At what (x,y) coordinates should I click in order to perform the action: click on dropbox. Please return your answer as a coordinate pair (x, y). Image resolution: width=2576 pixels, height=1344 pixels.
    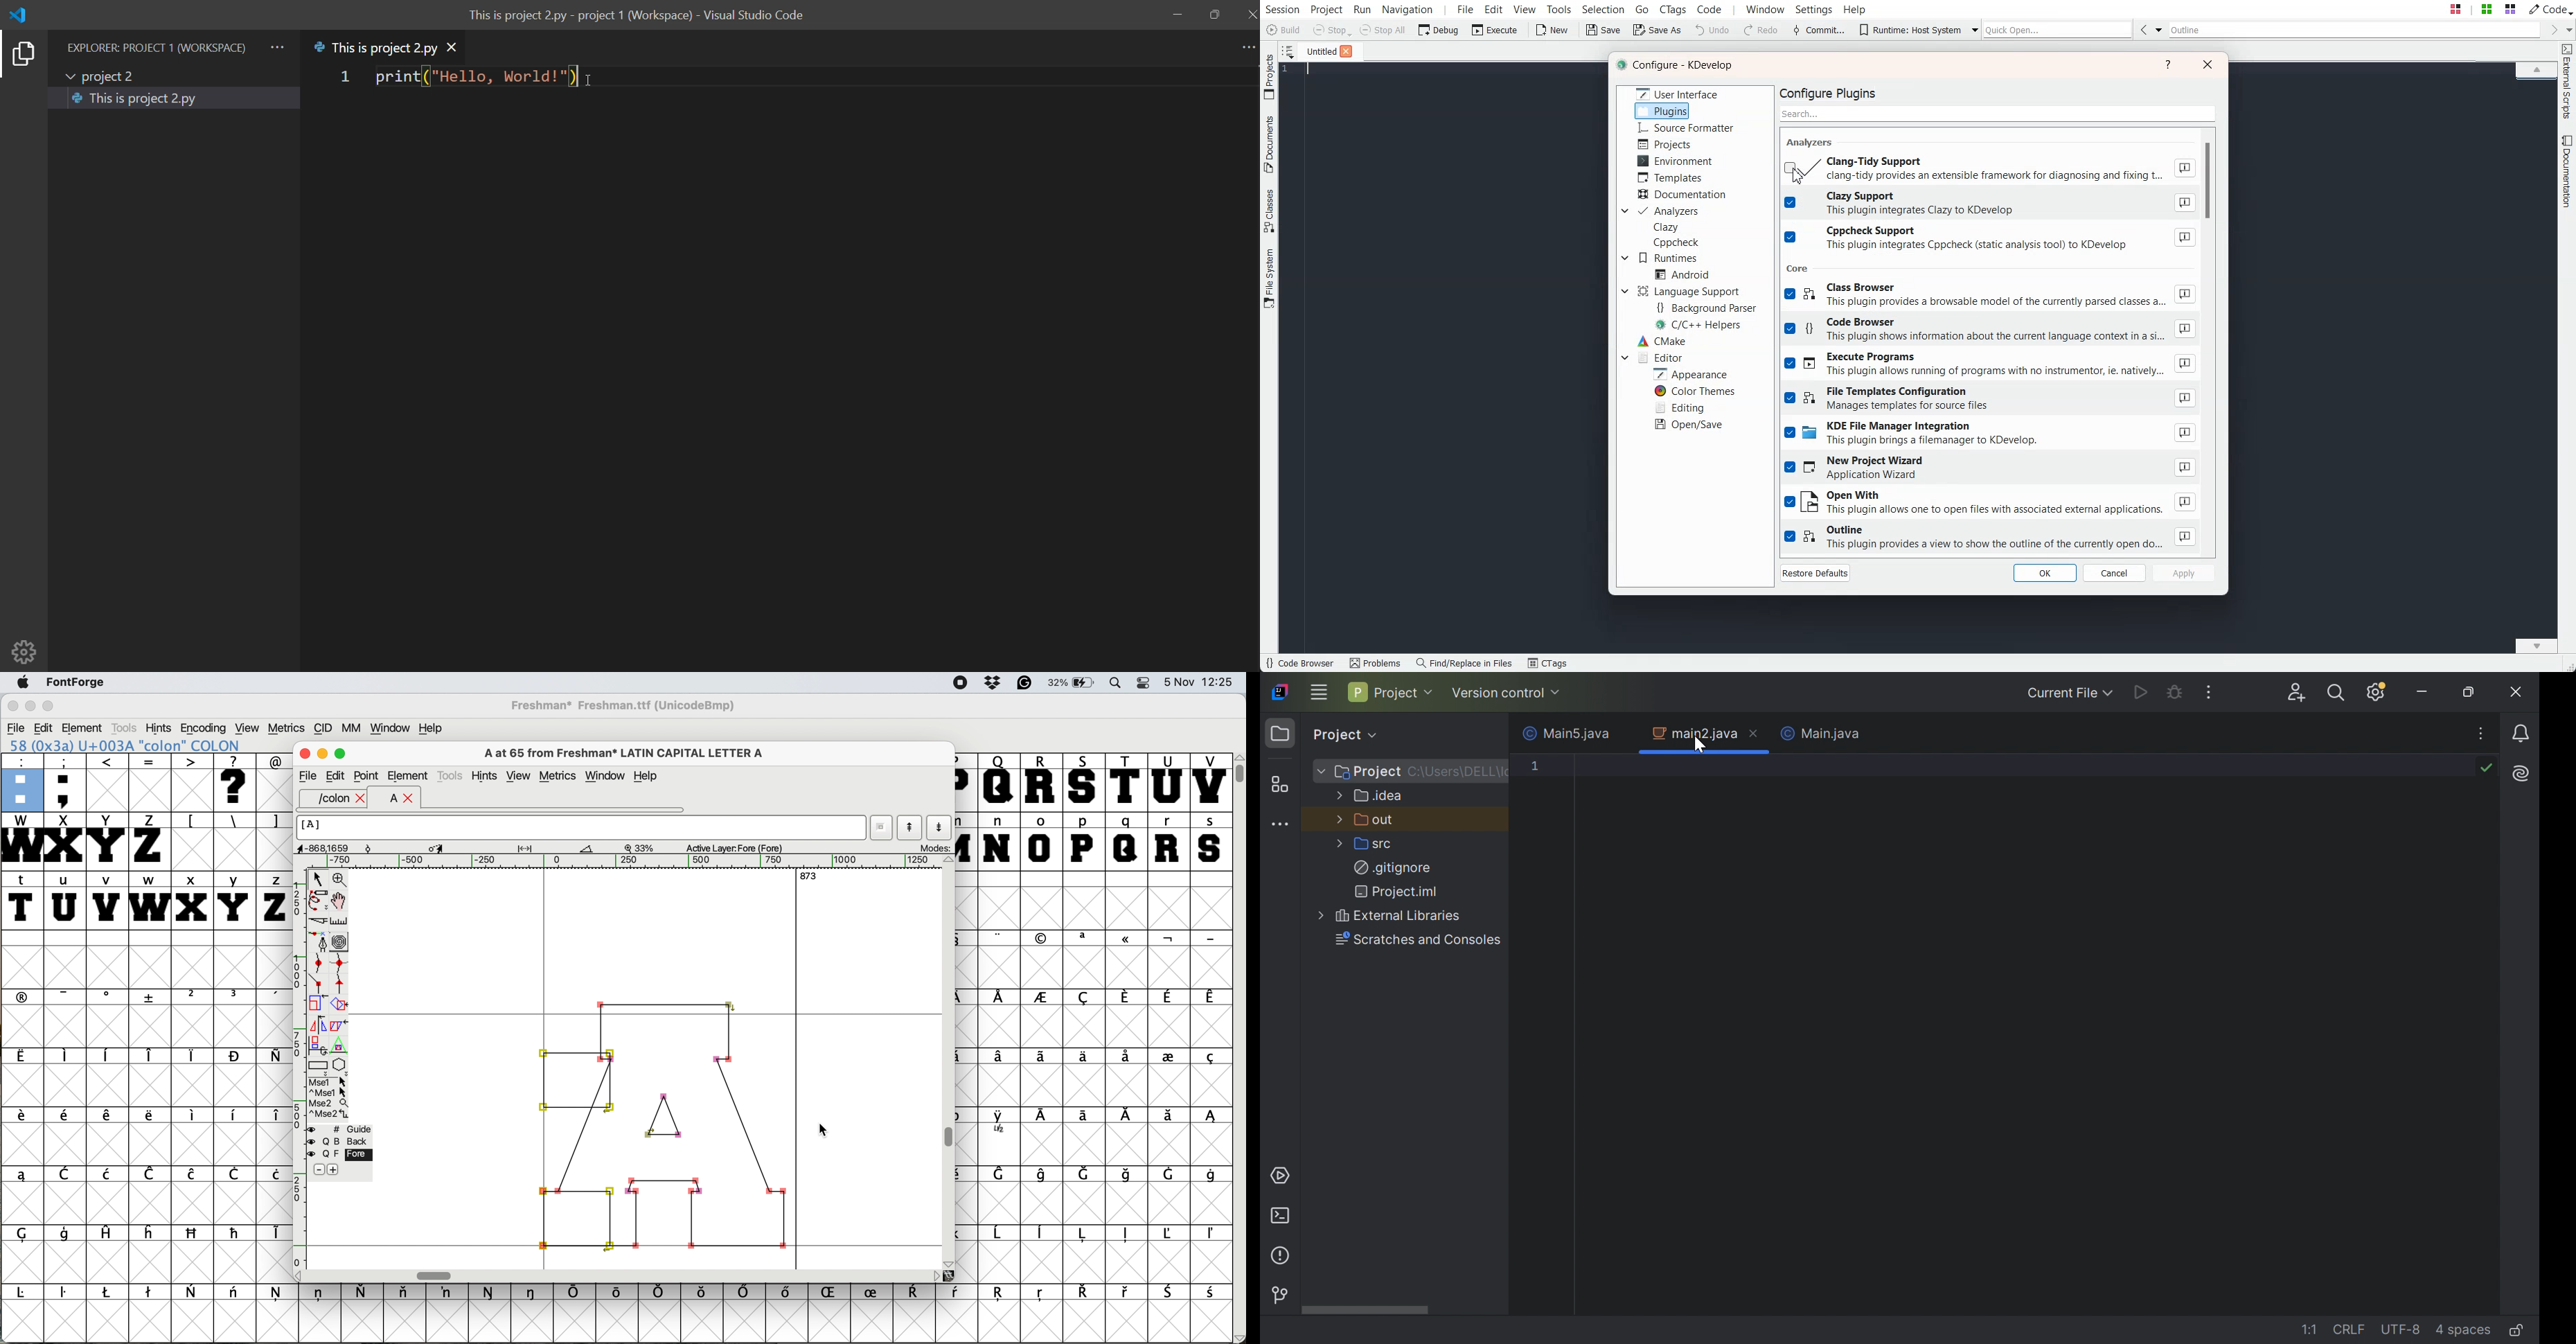
    Looking at the image, I should click on (992, 683).